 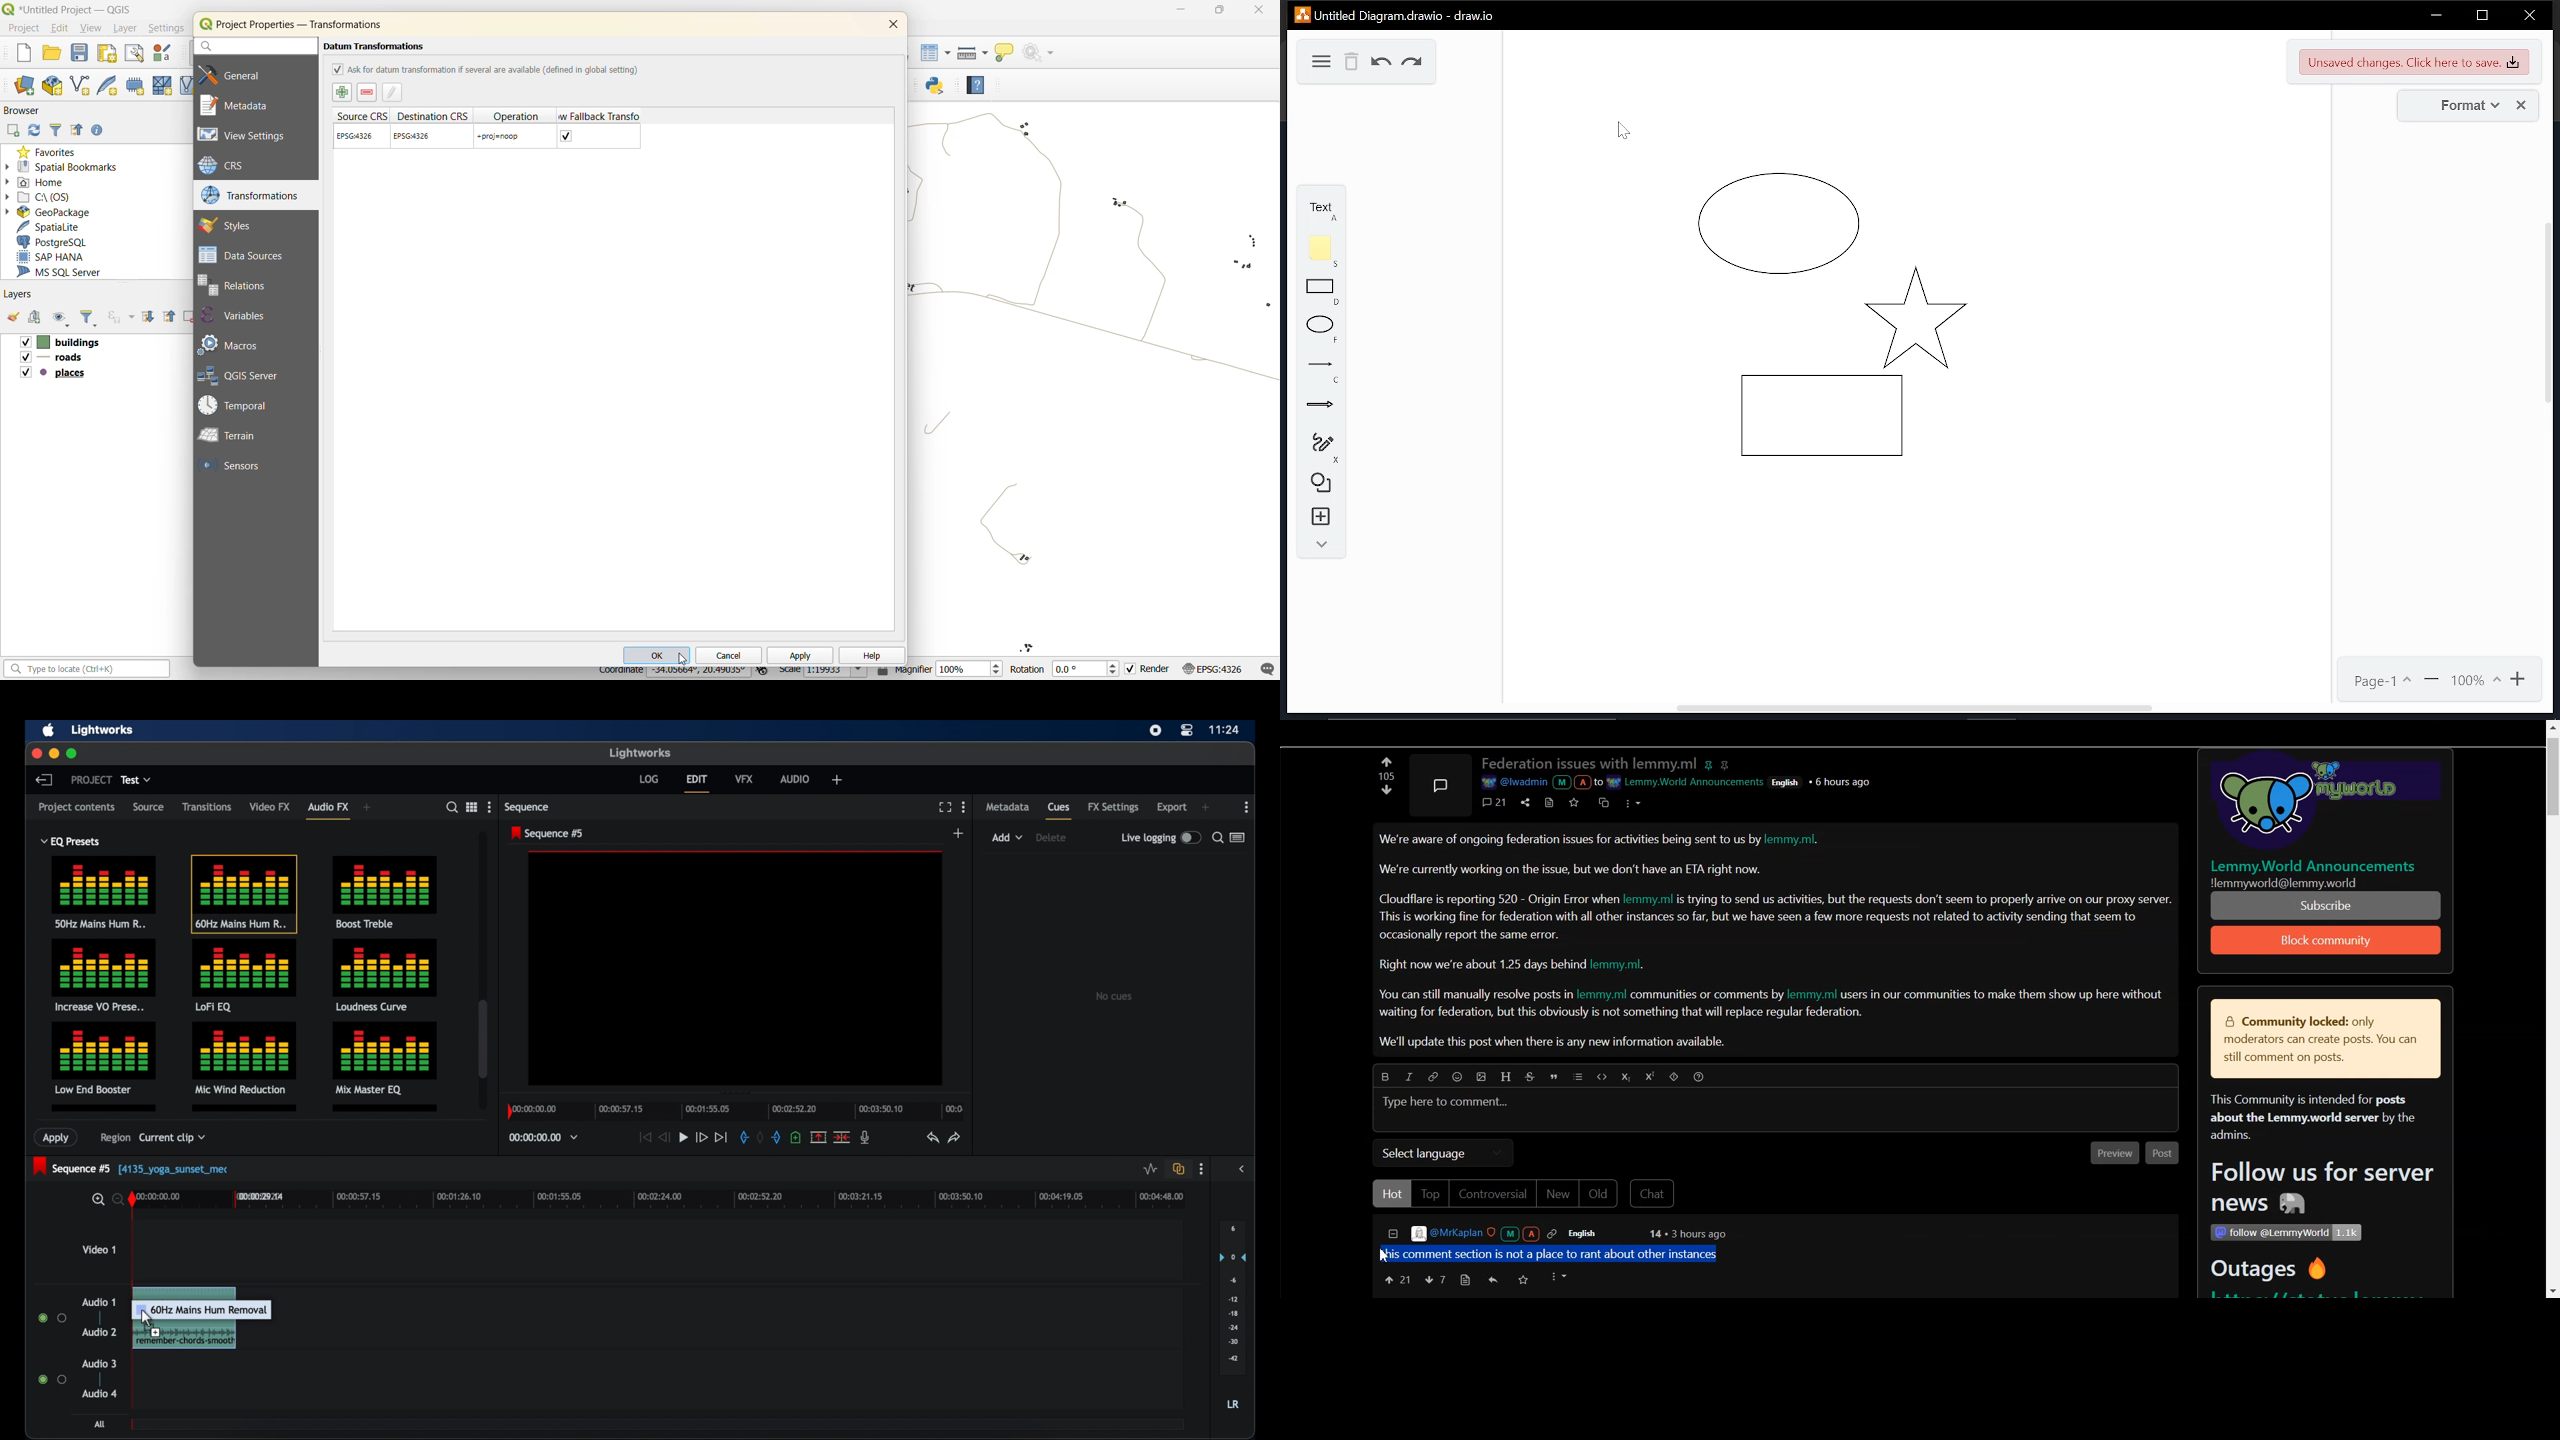 I want to click on maximize, so click(x=73, y=754).